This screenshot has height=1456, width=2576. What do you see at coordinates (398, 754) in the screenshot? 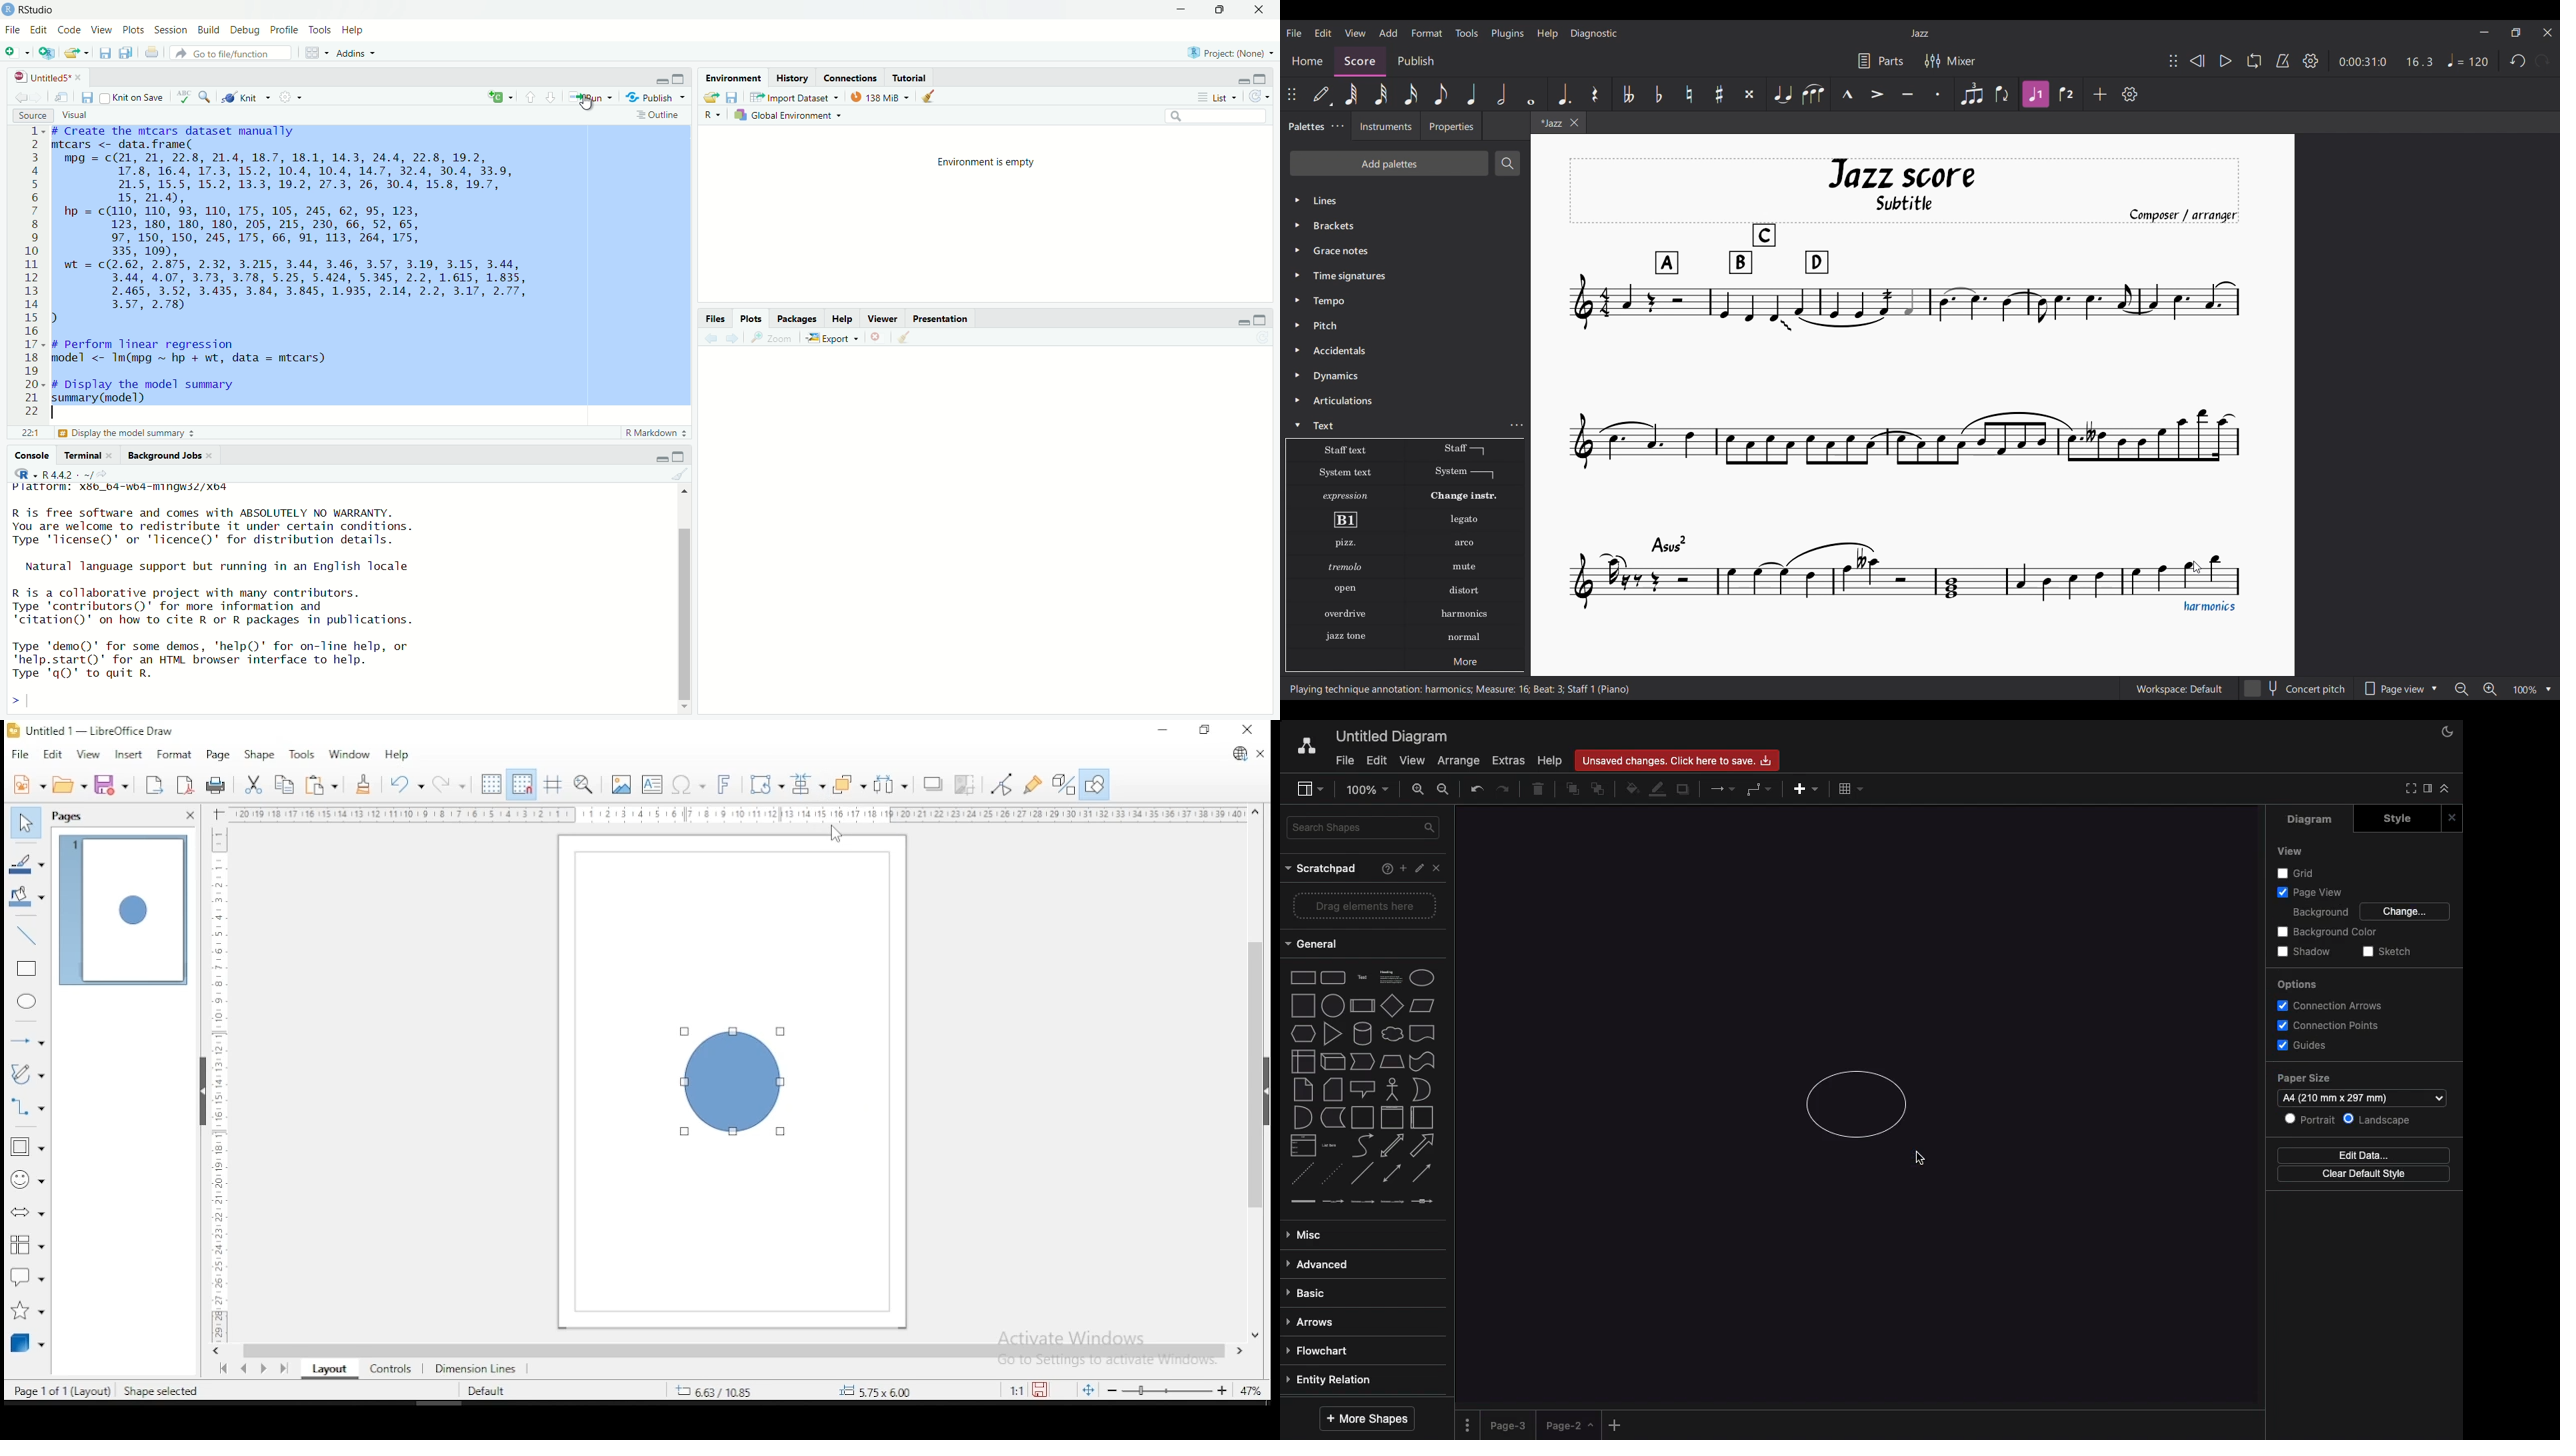
I see `help` at bounding box center [398, 754].